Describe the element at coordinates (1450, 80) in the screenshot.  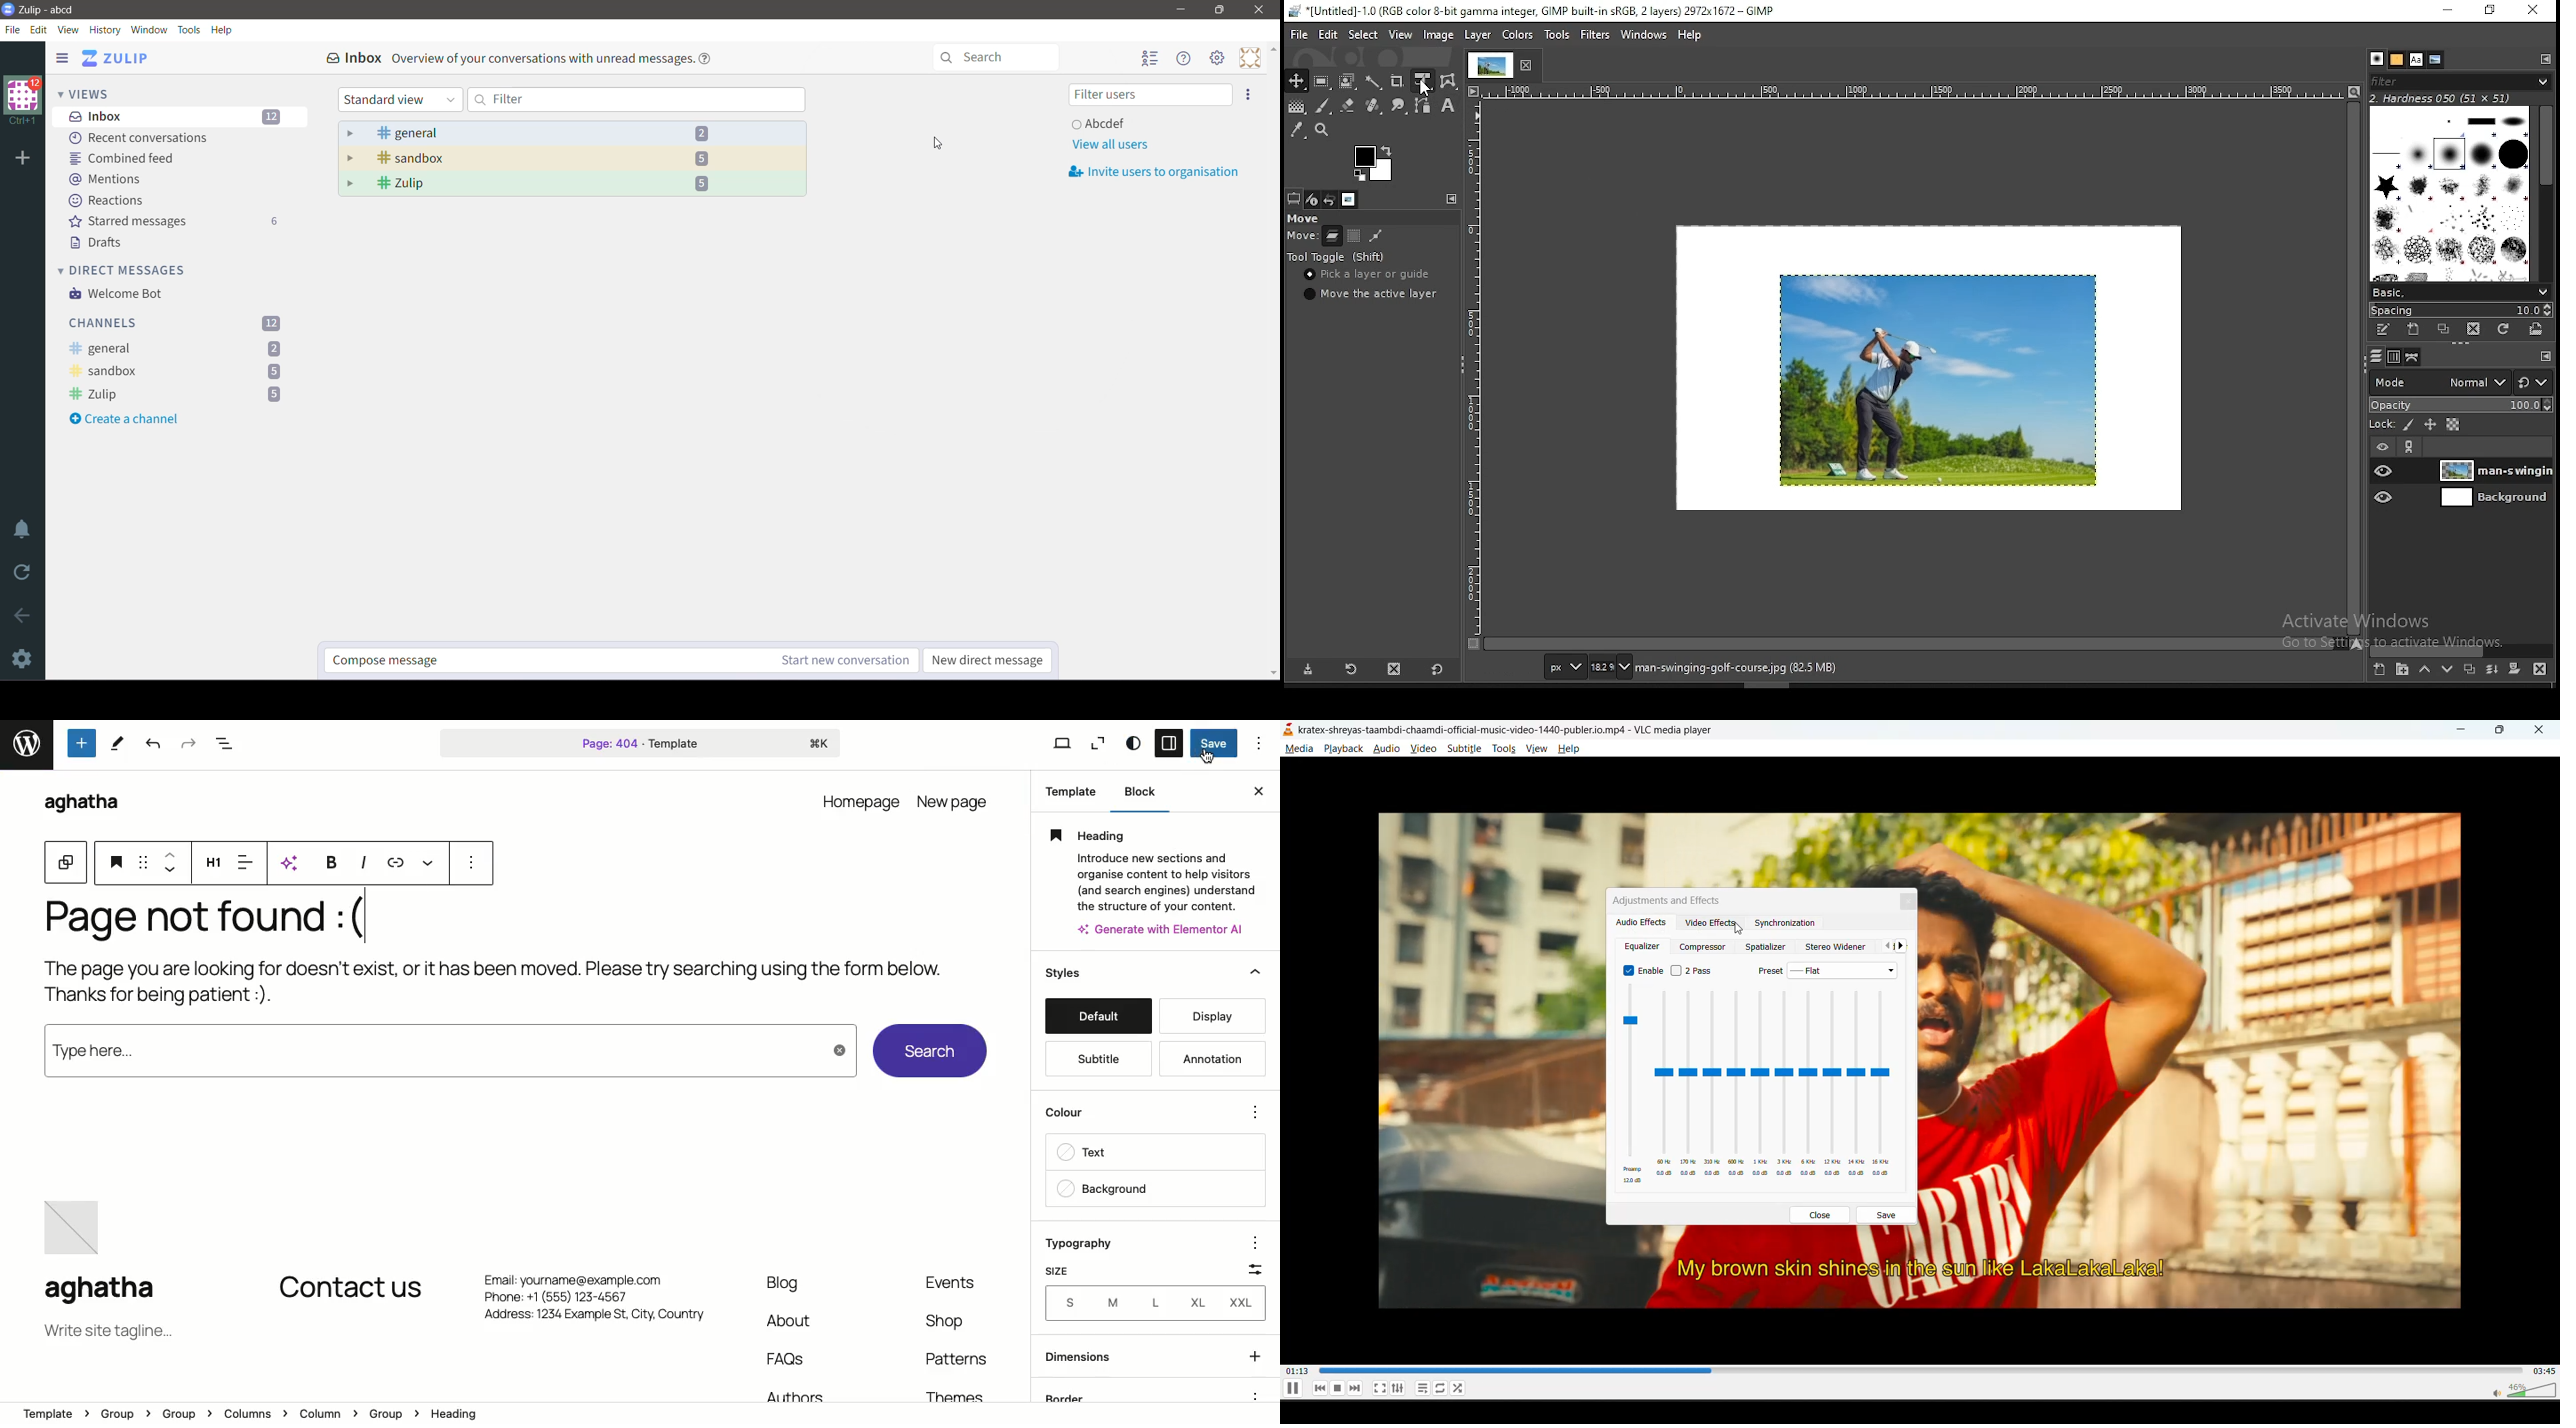
I see `wrap transform` at that location.